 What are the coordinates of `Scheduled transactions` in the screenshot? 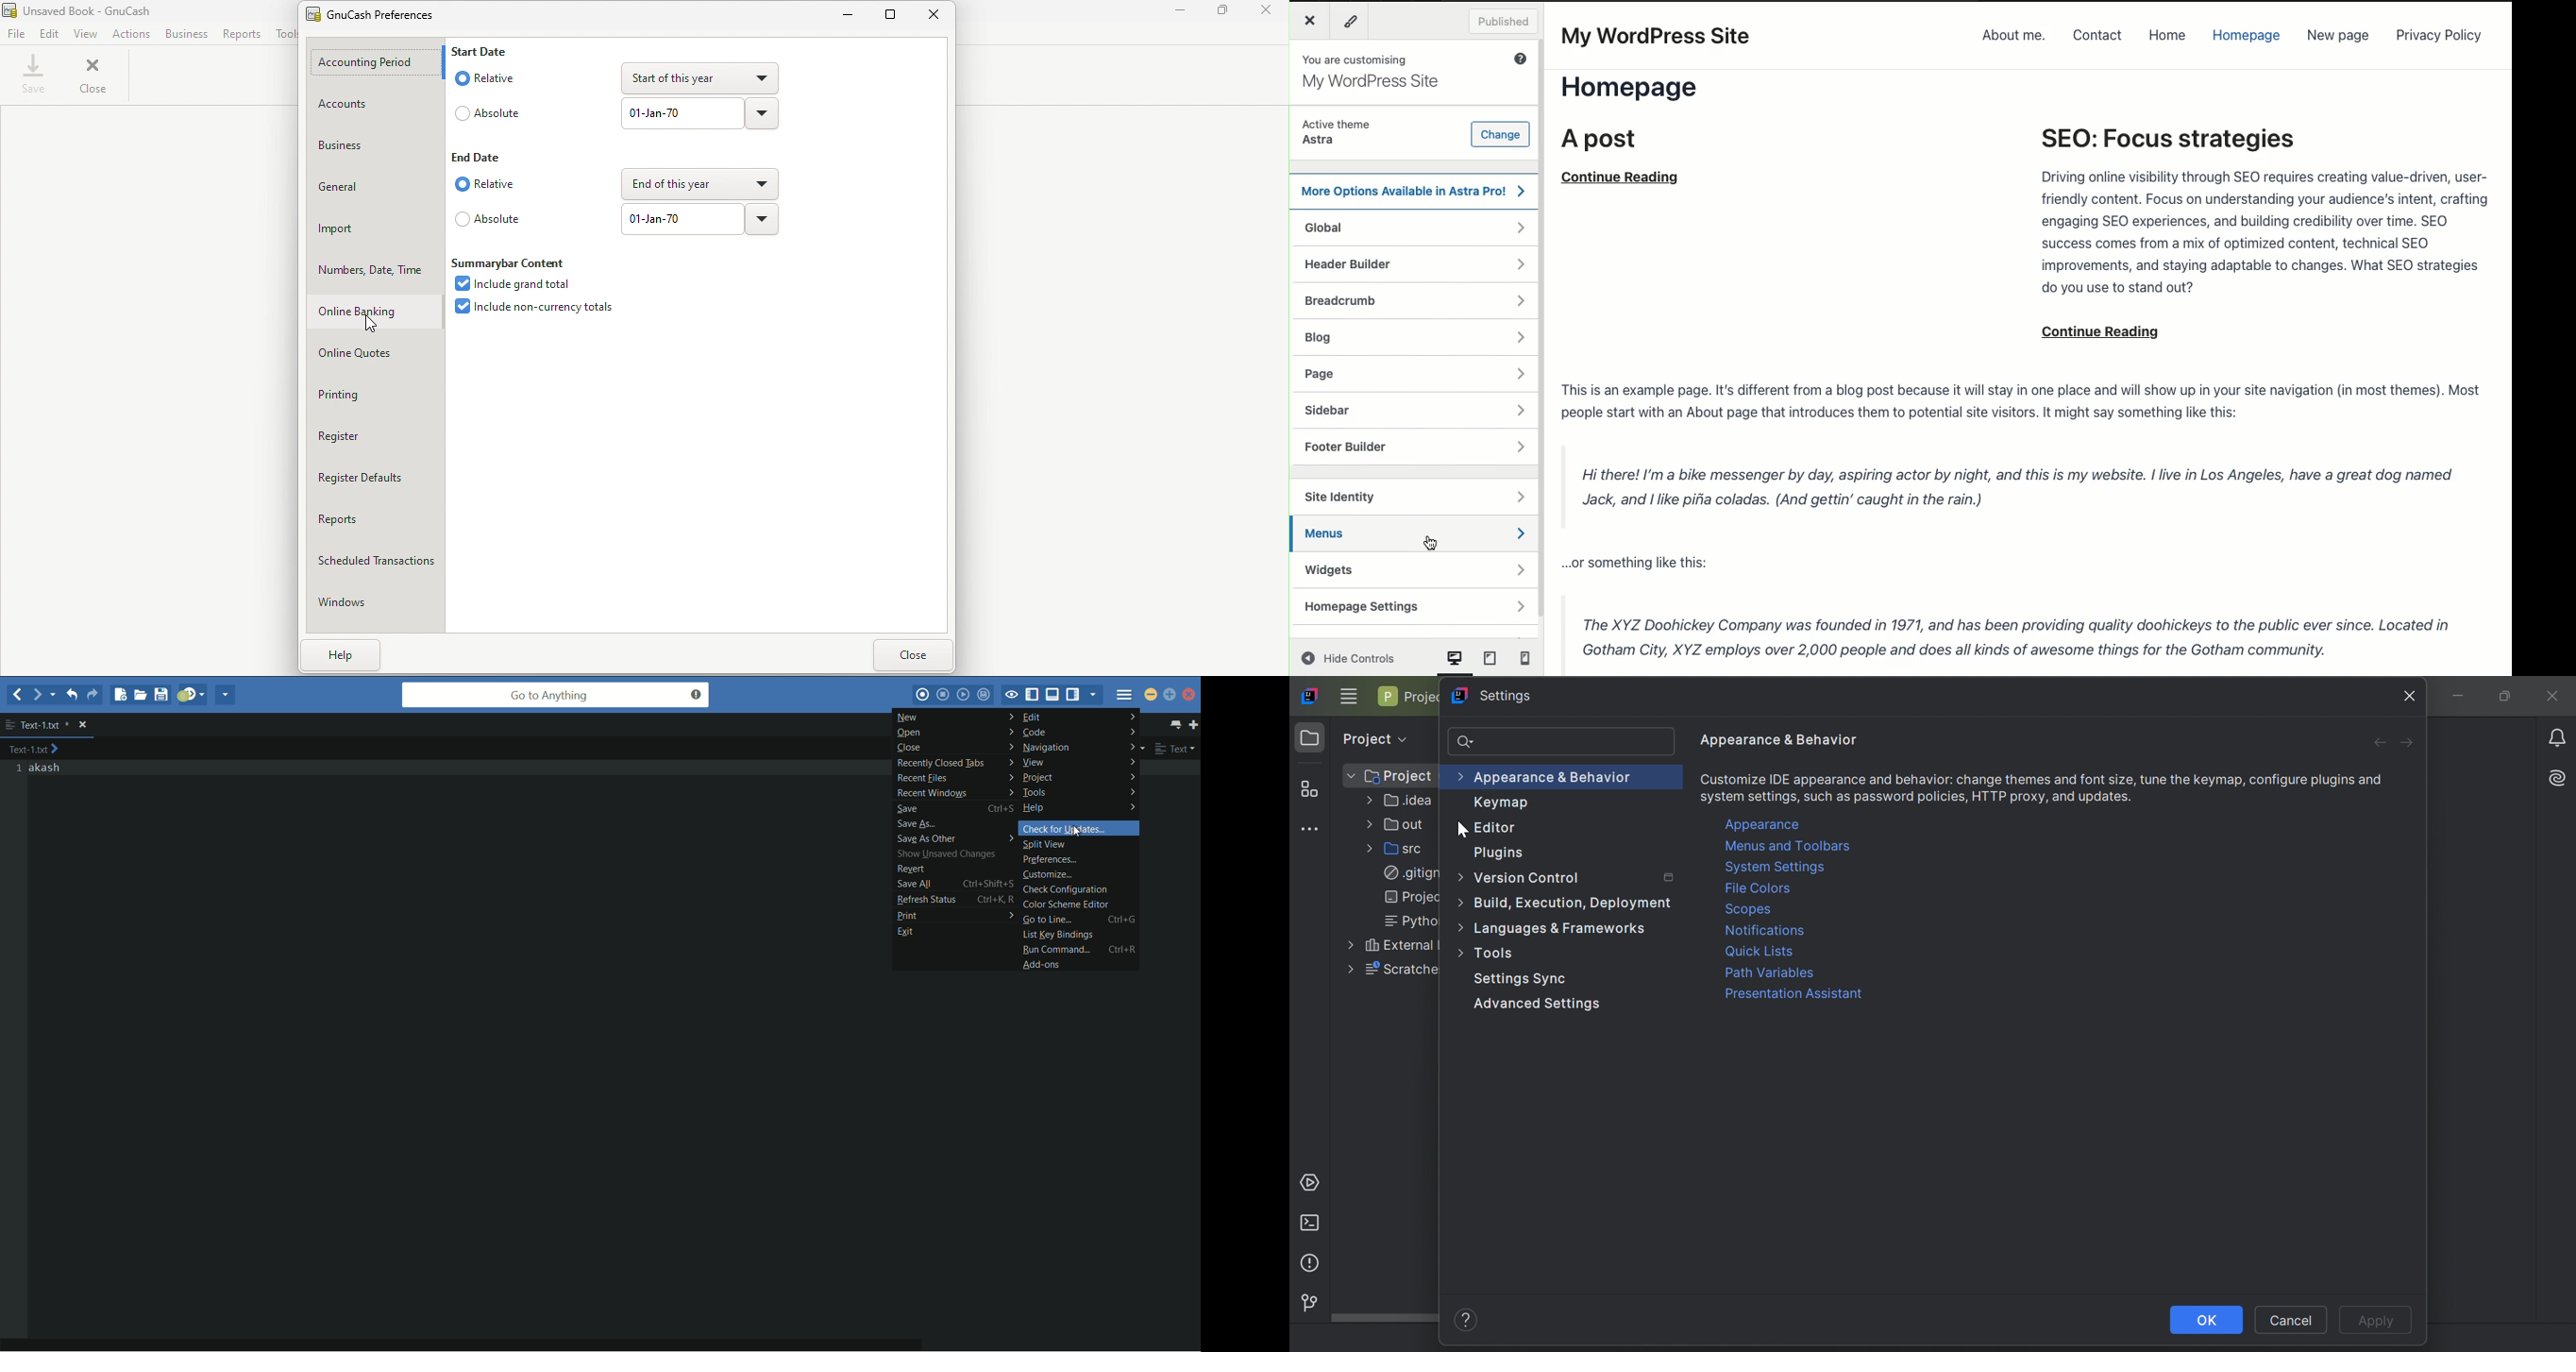 It's located at (378, 561).